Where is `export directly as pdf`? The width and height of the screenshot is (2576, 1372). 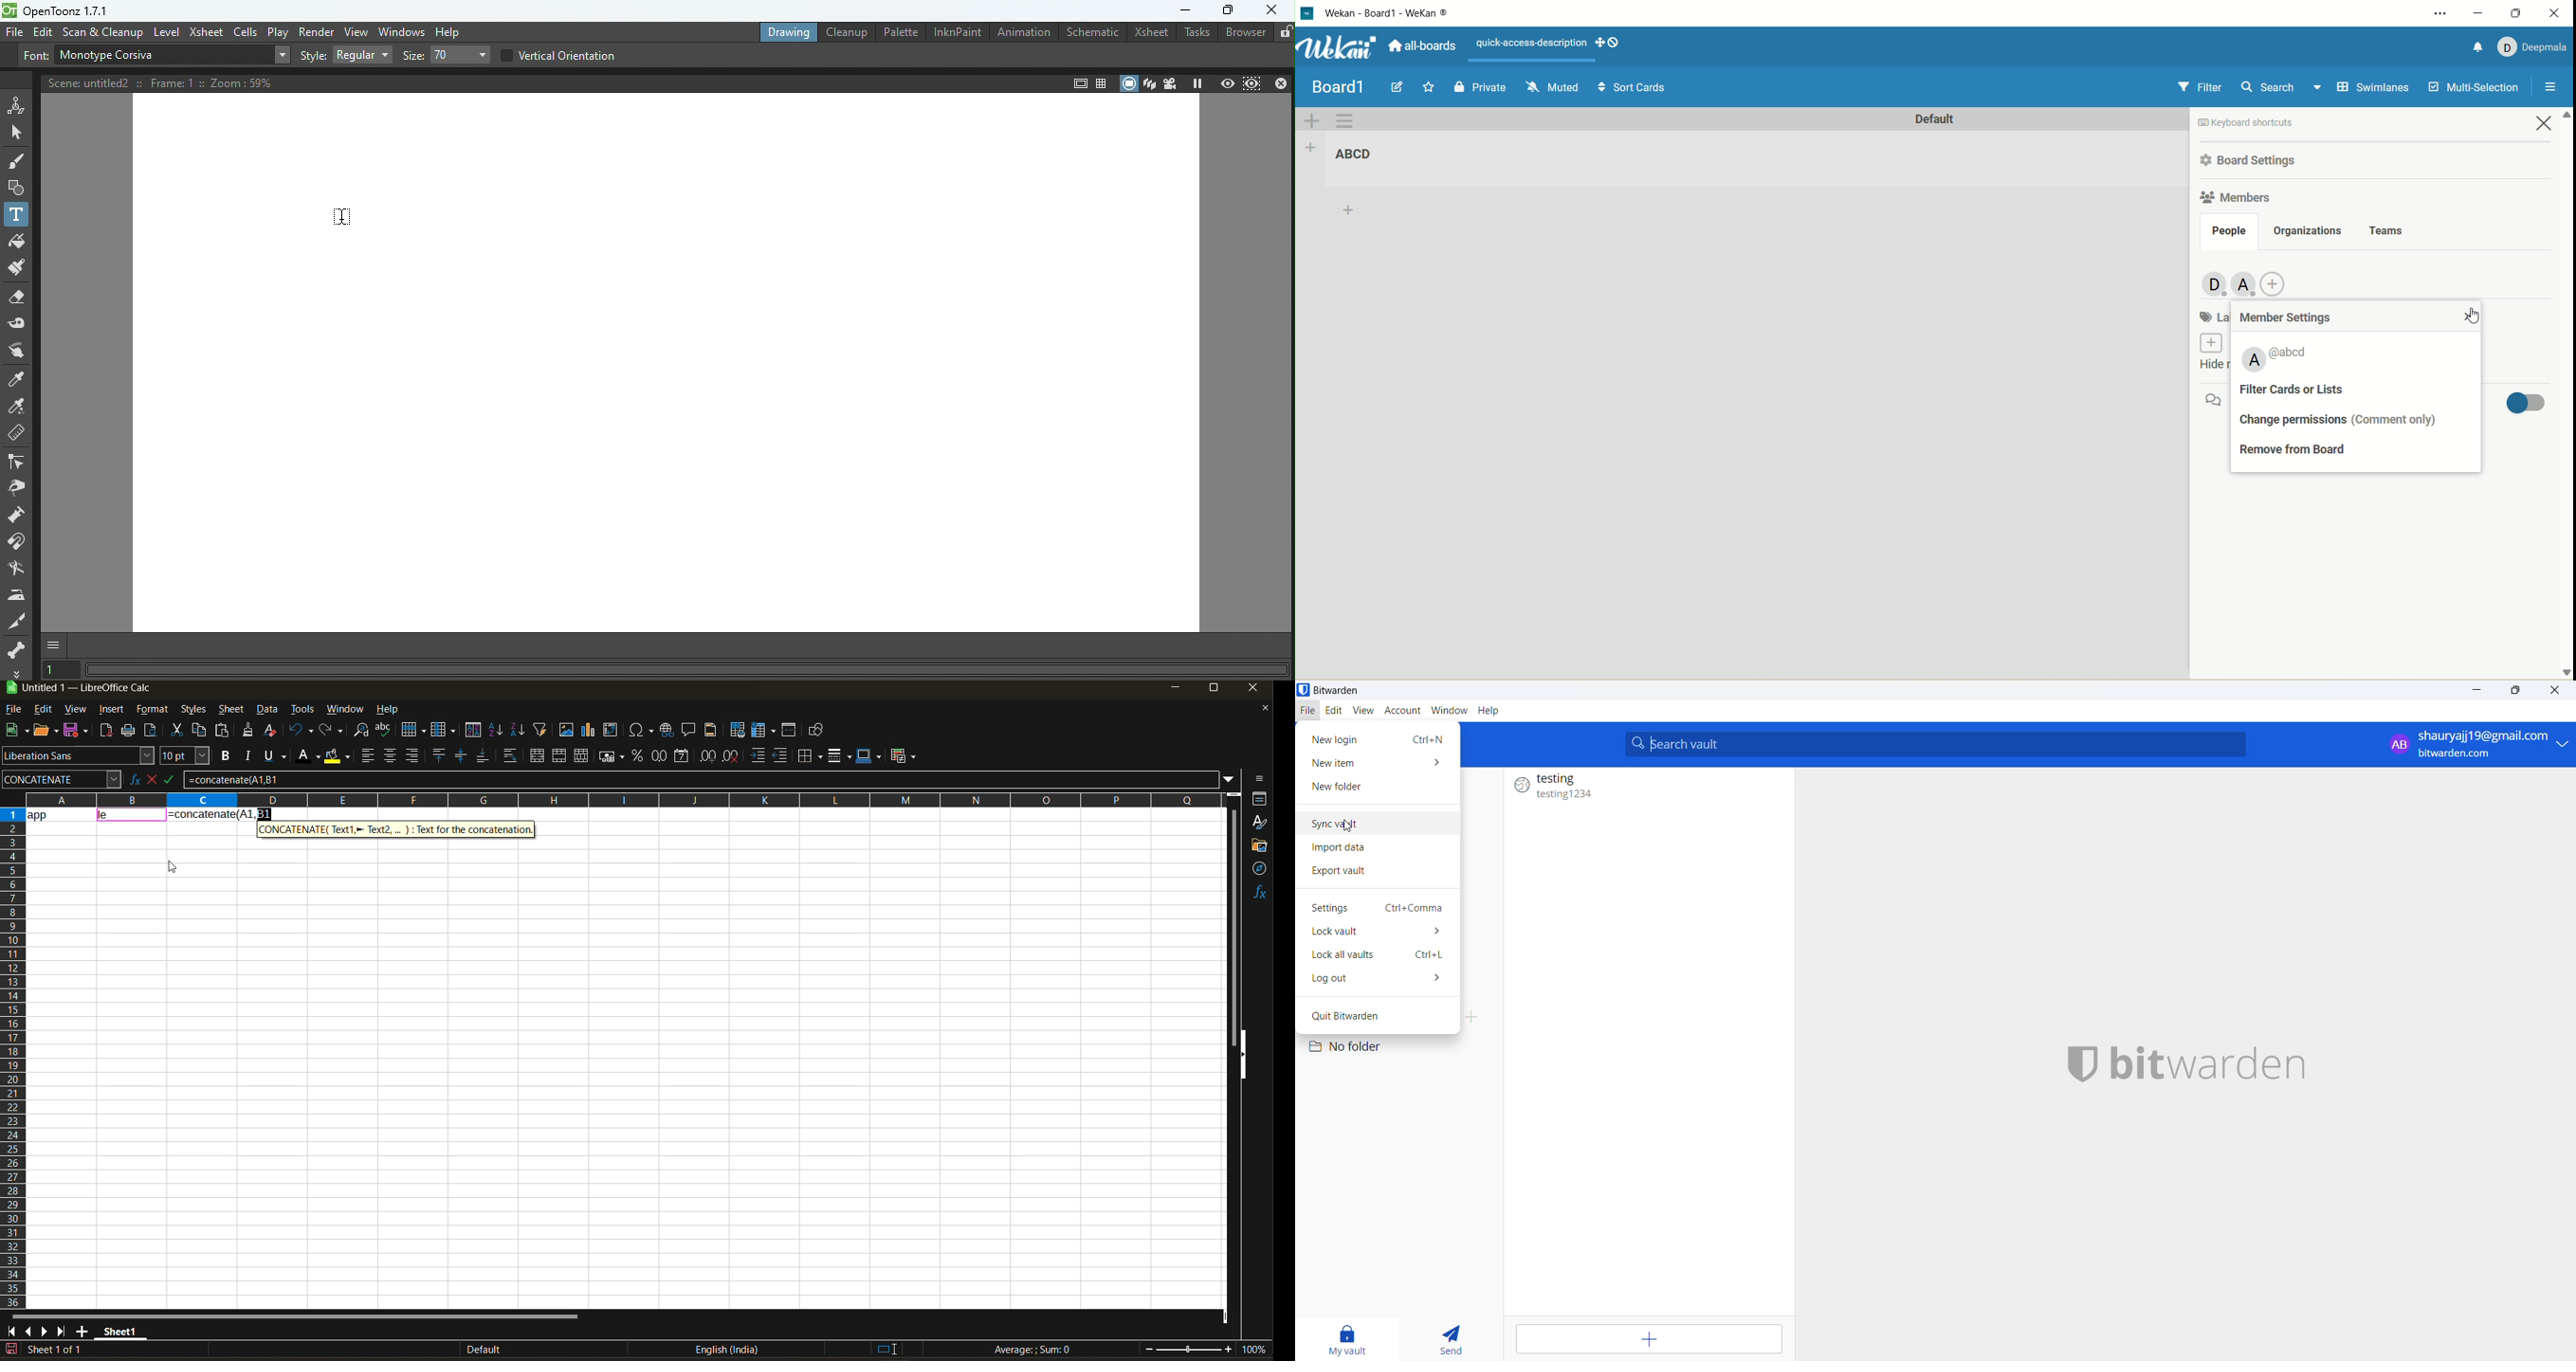
export directly as pdf is located at coordinates (105, 732).